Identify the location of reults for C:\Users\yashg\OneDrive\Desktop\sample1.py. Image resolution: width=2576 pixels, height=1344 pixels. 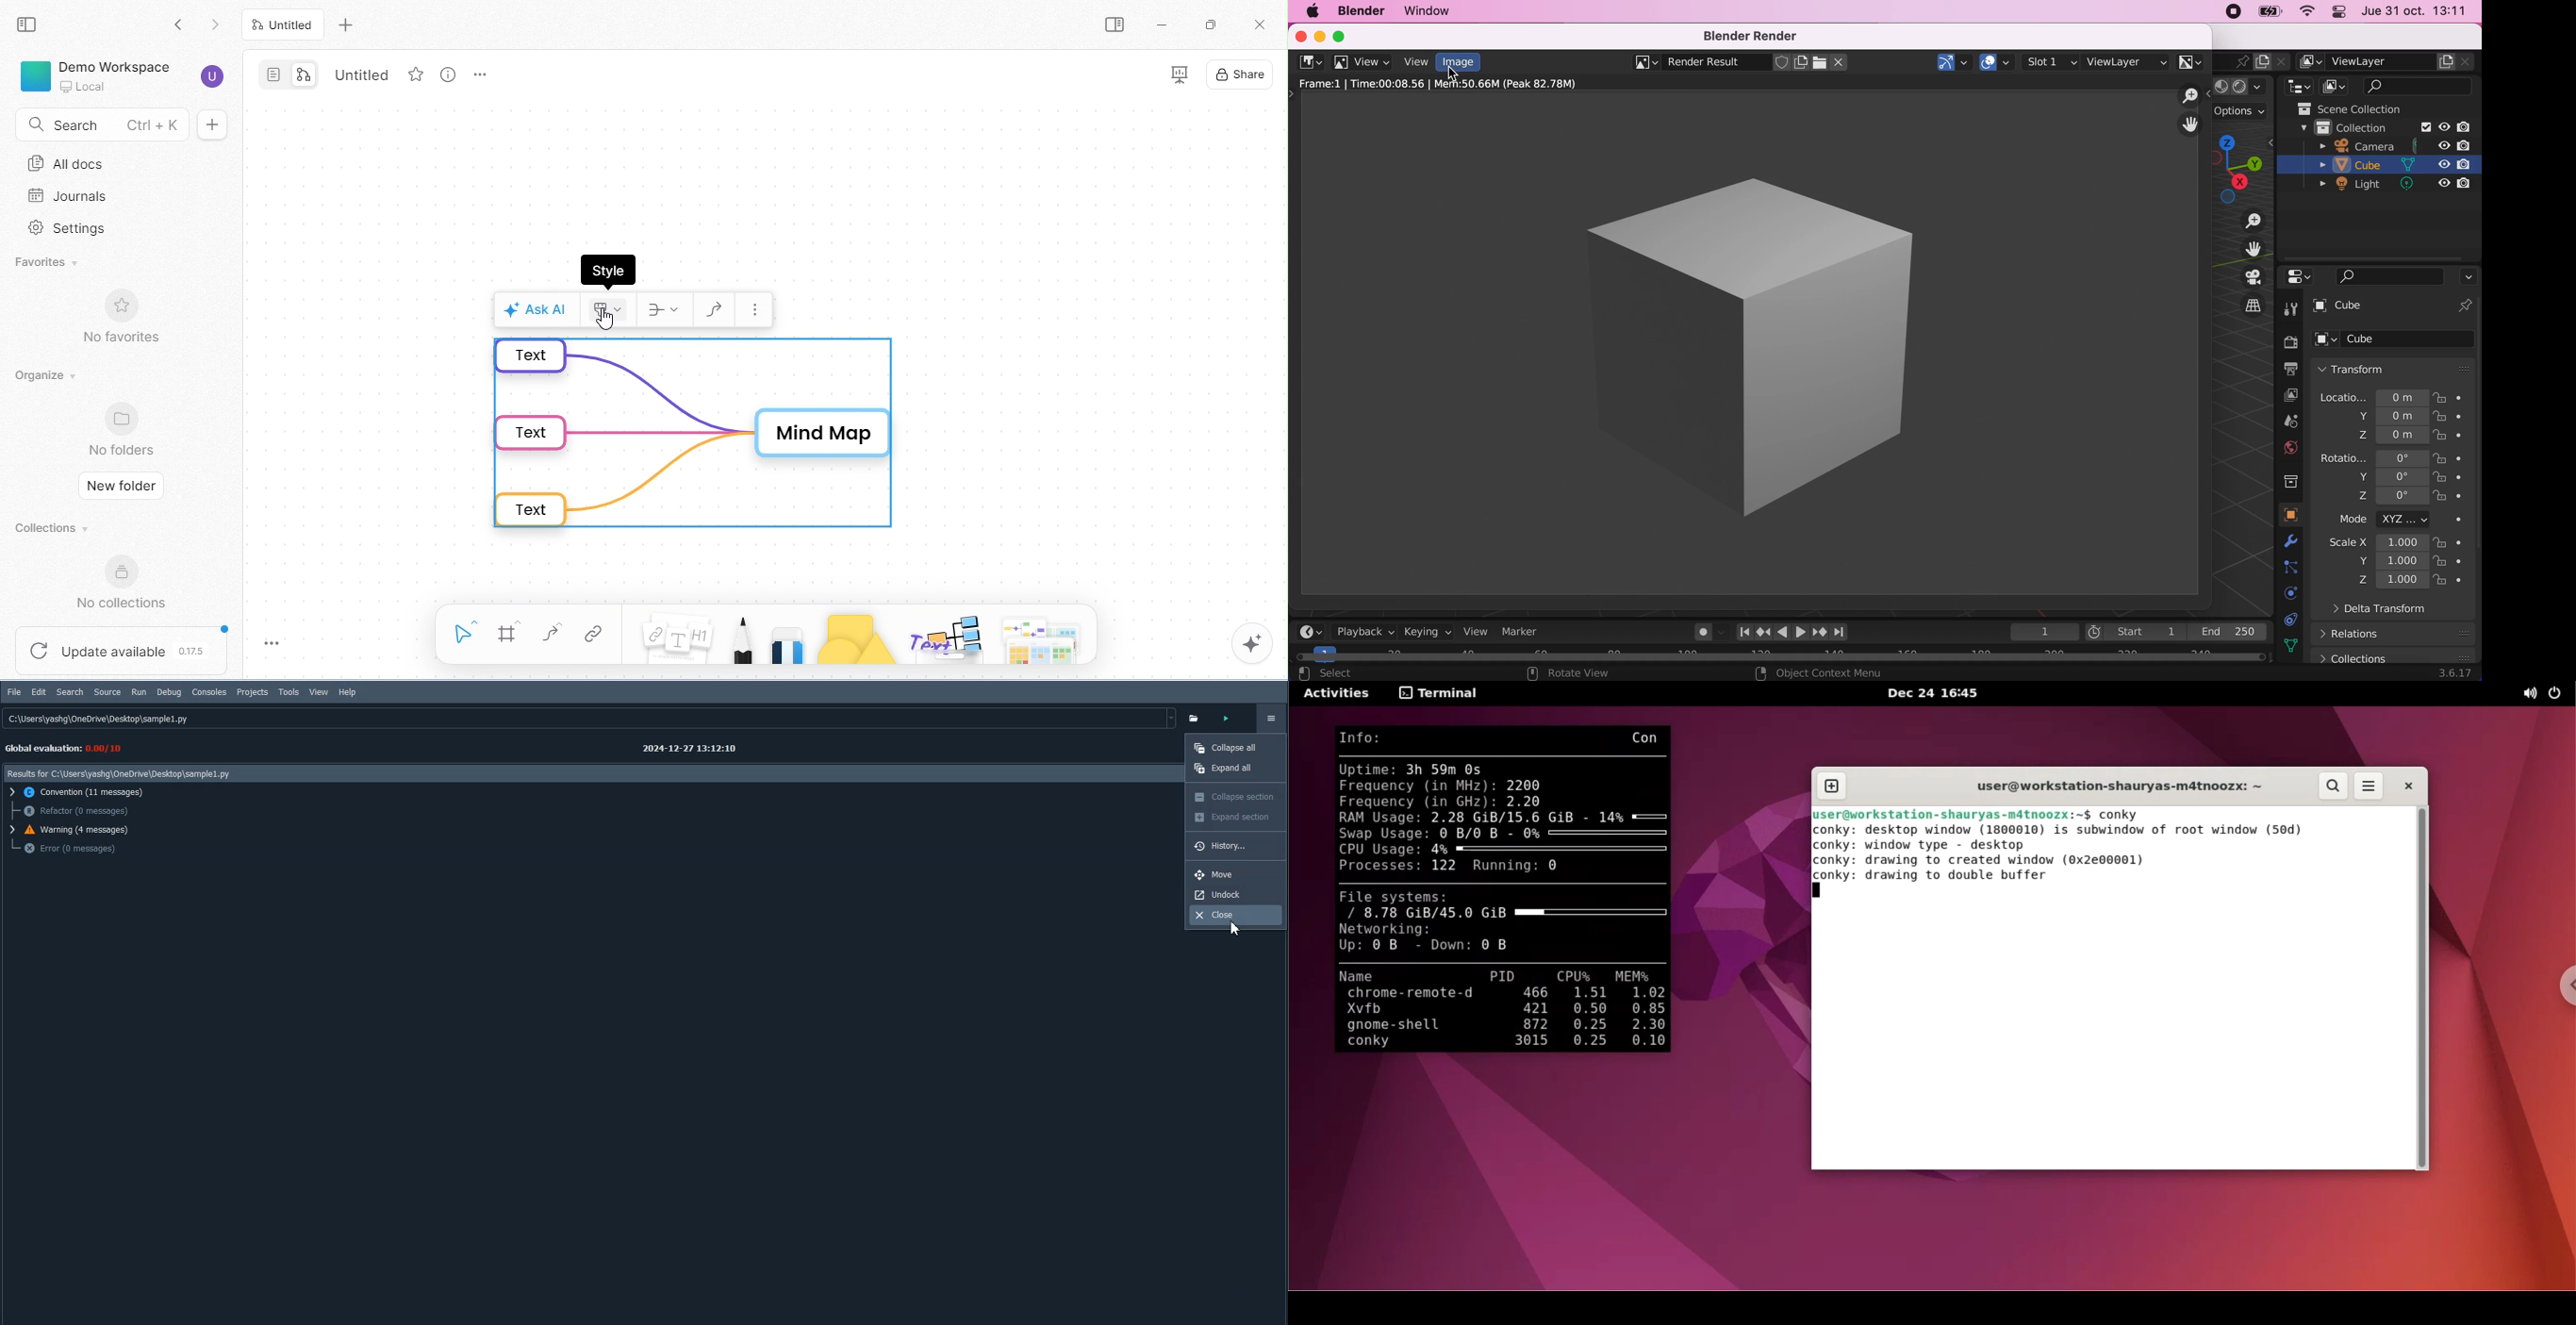
(123, 773).